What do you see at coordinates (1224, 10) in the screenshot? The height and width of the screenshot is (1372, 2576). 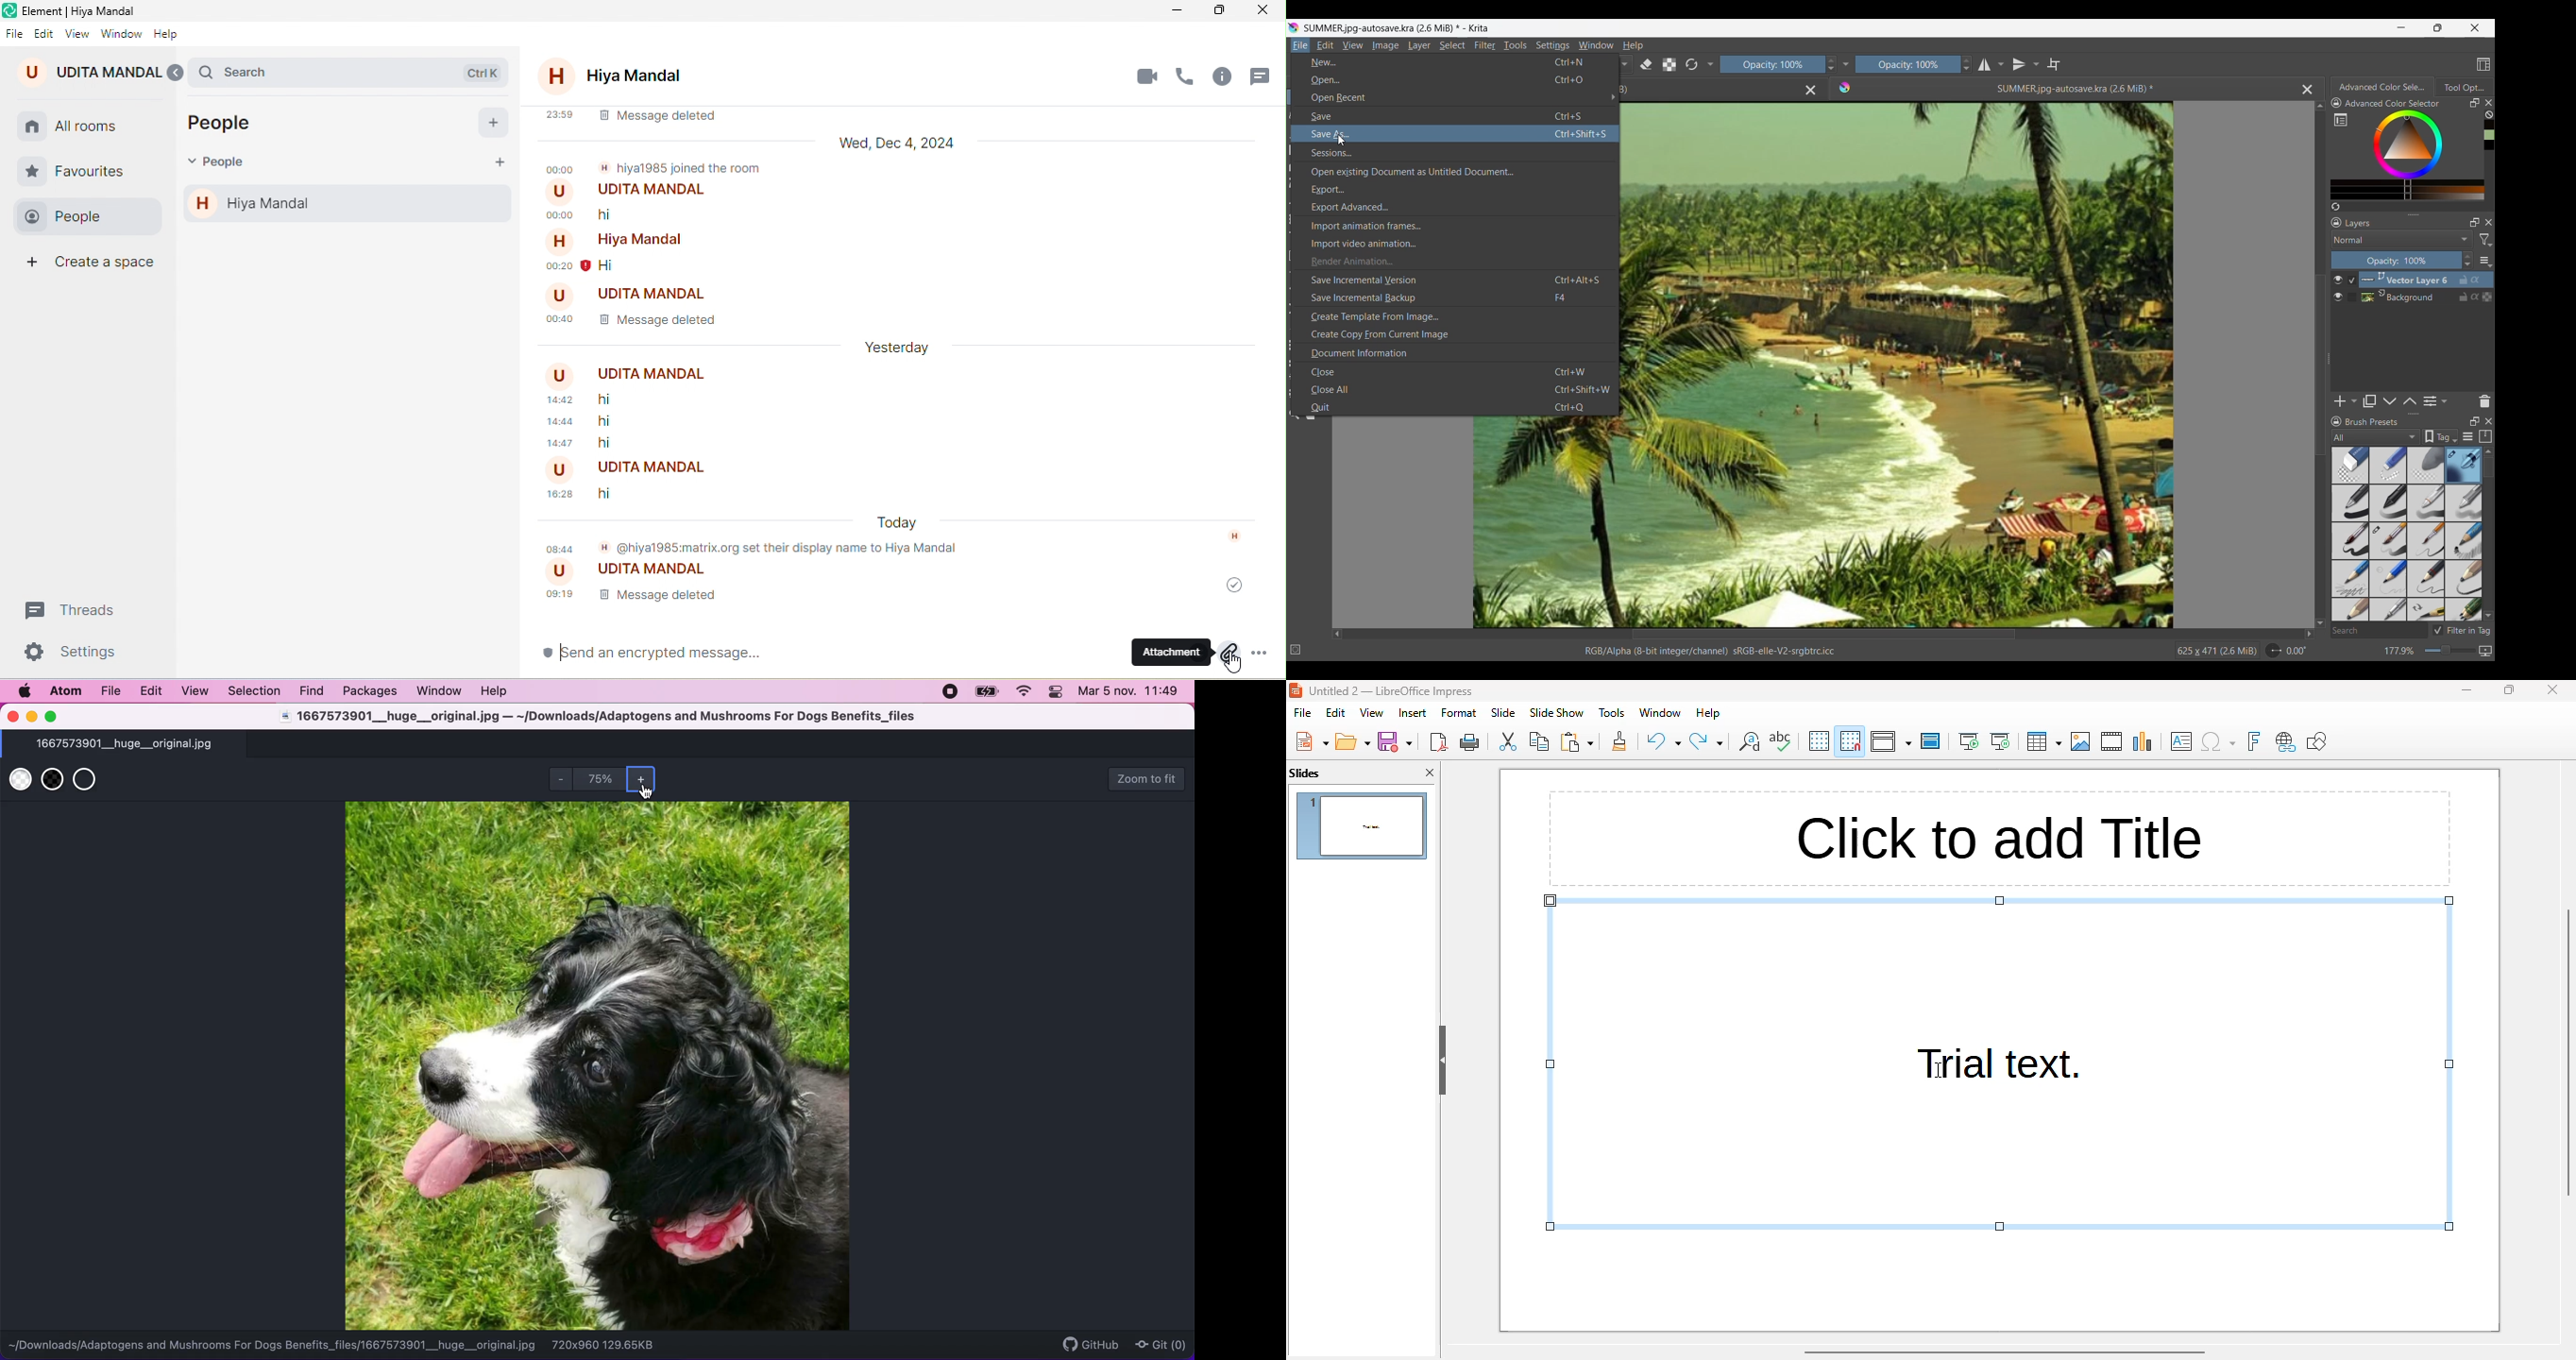 I see `maximize` at bounding box center [1224, 10].